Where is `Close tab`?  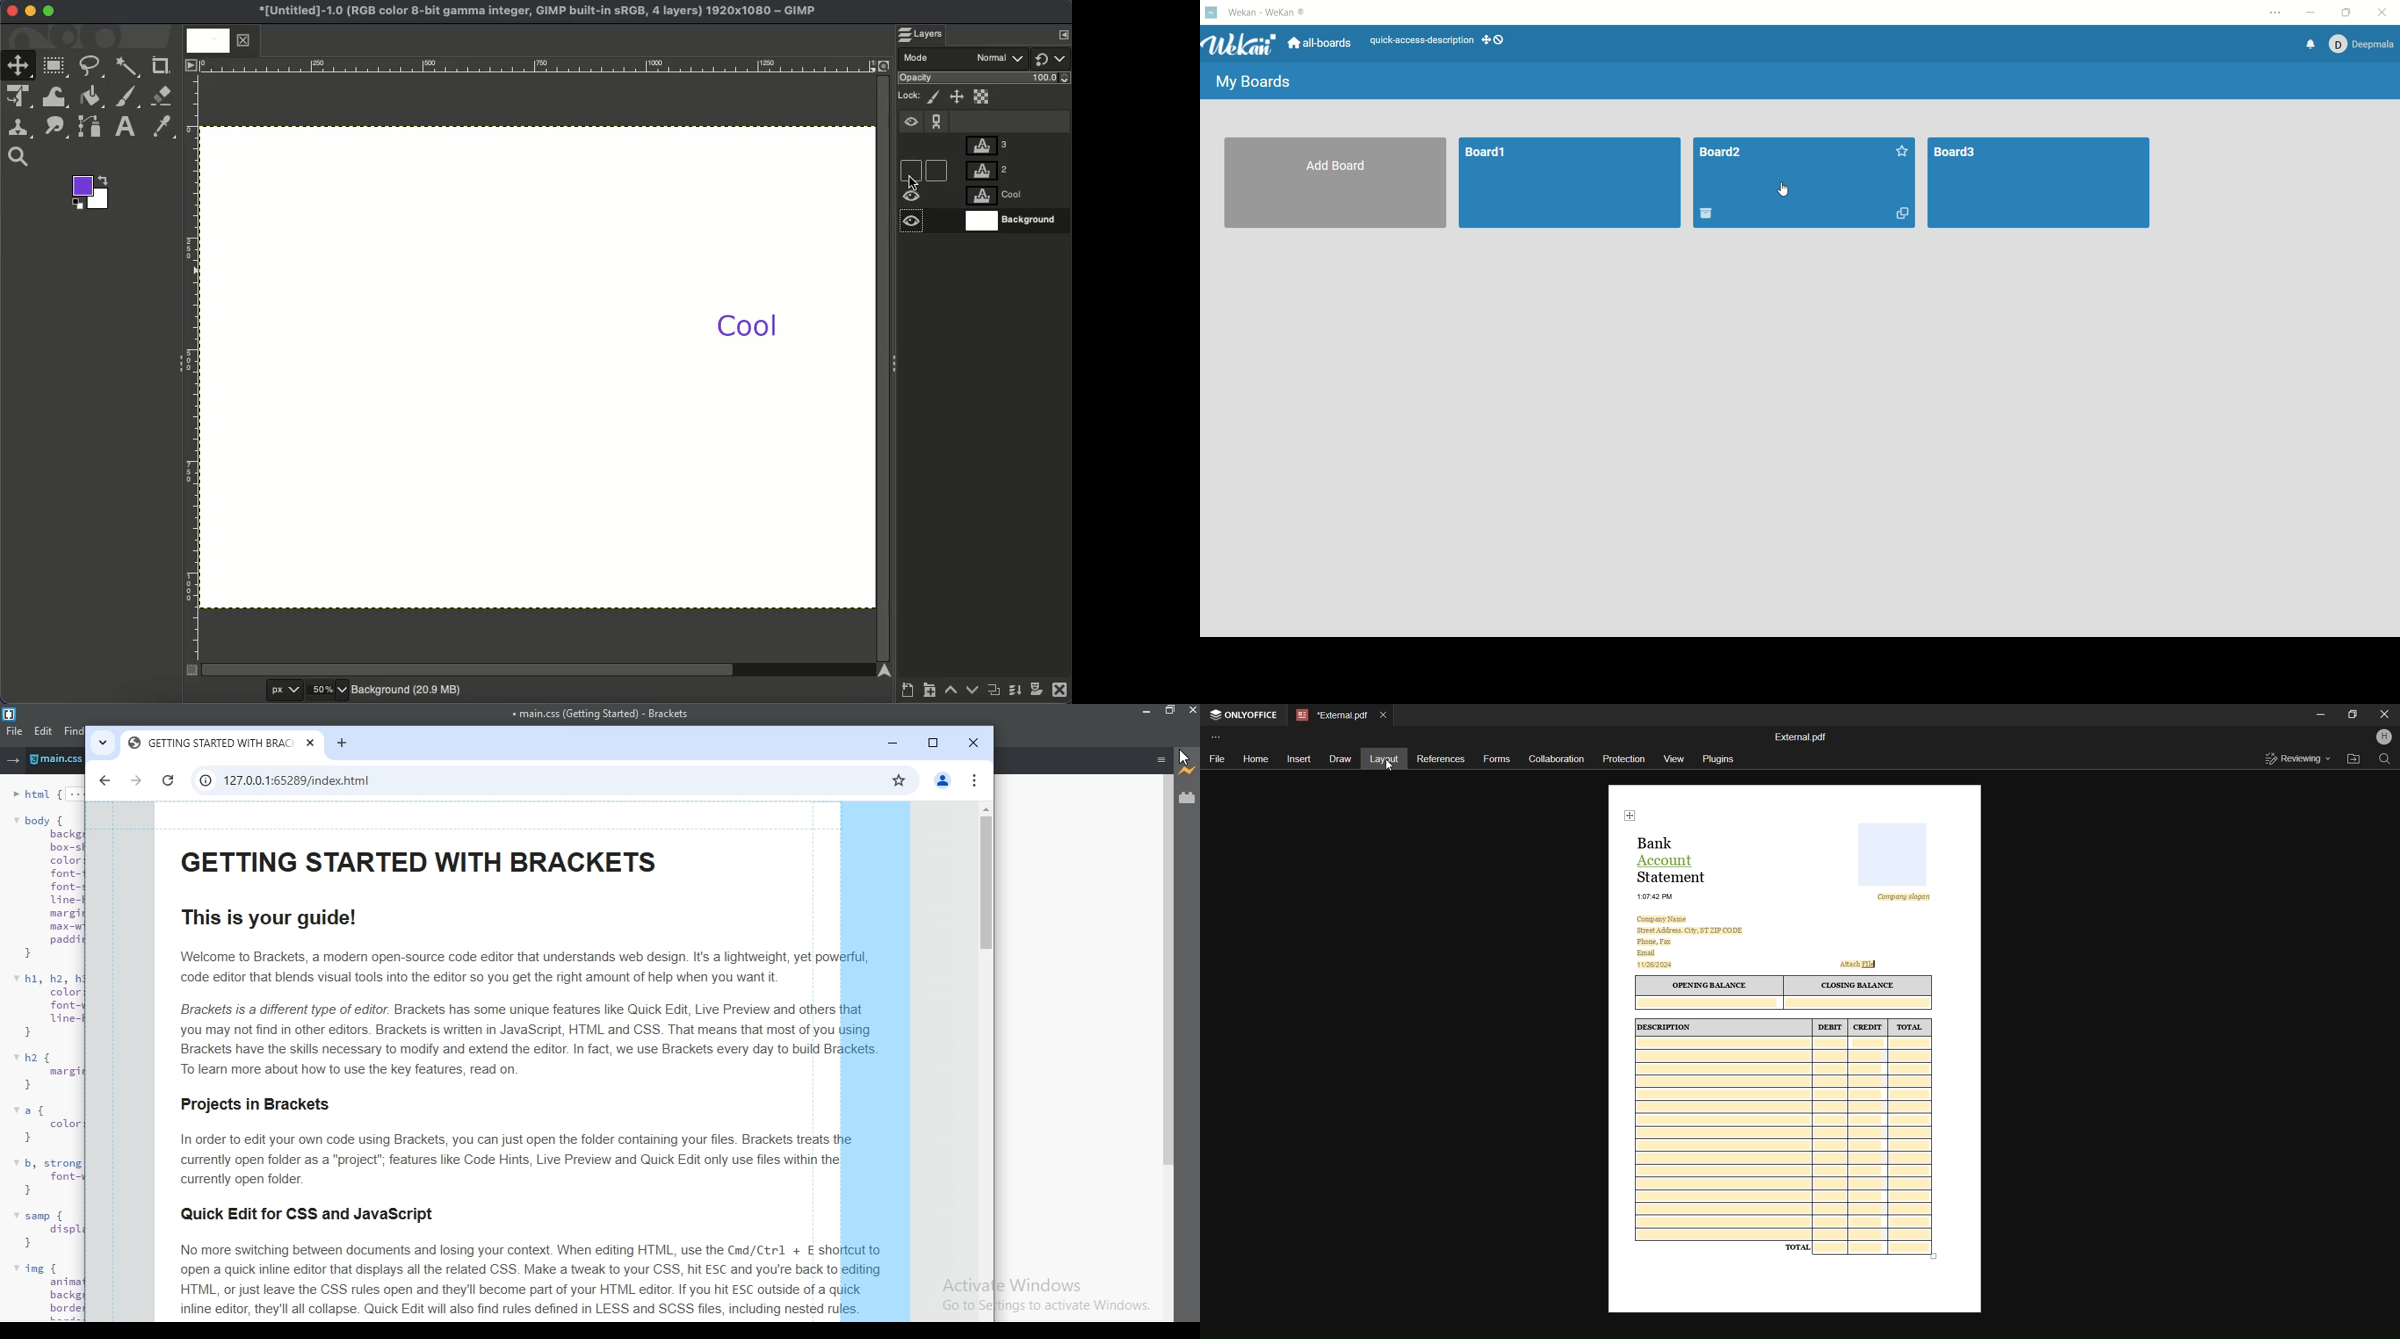 Close tab is located at coordinates (1385, 716).